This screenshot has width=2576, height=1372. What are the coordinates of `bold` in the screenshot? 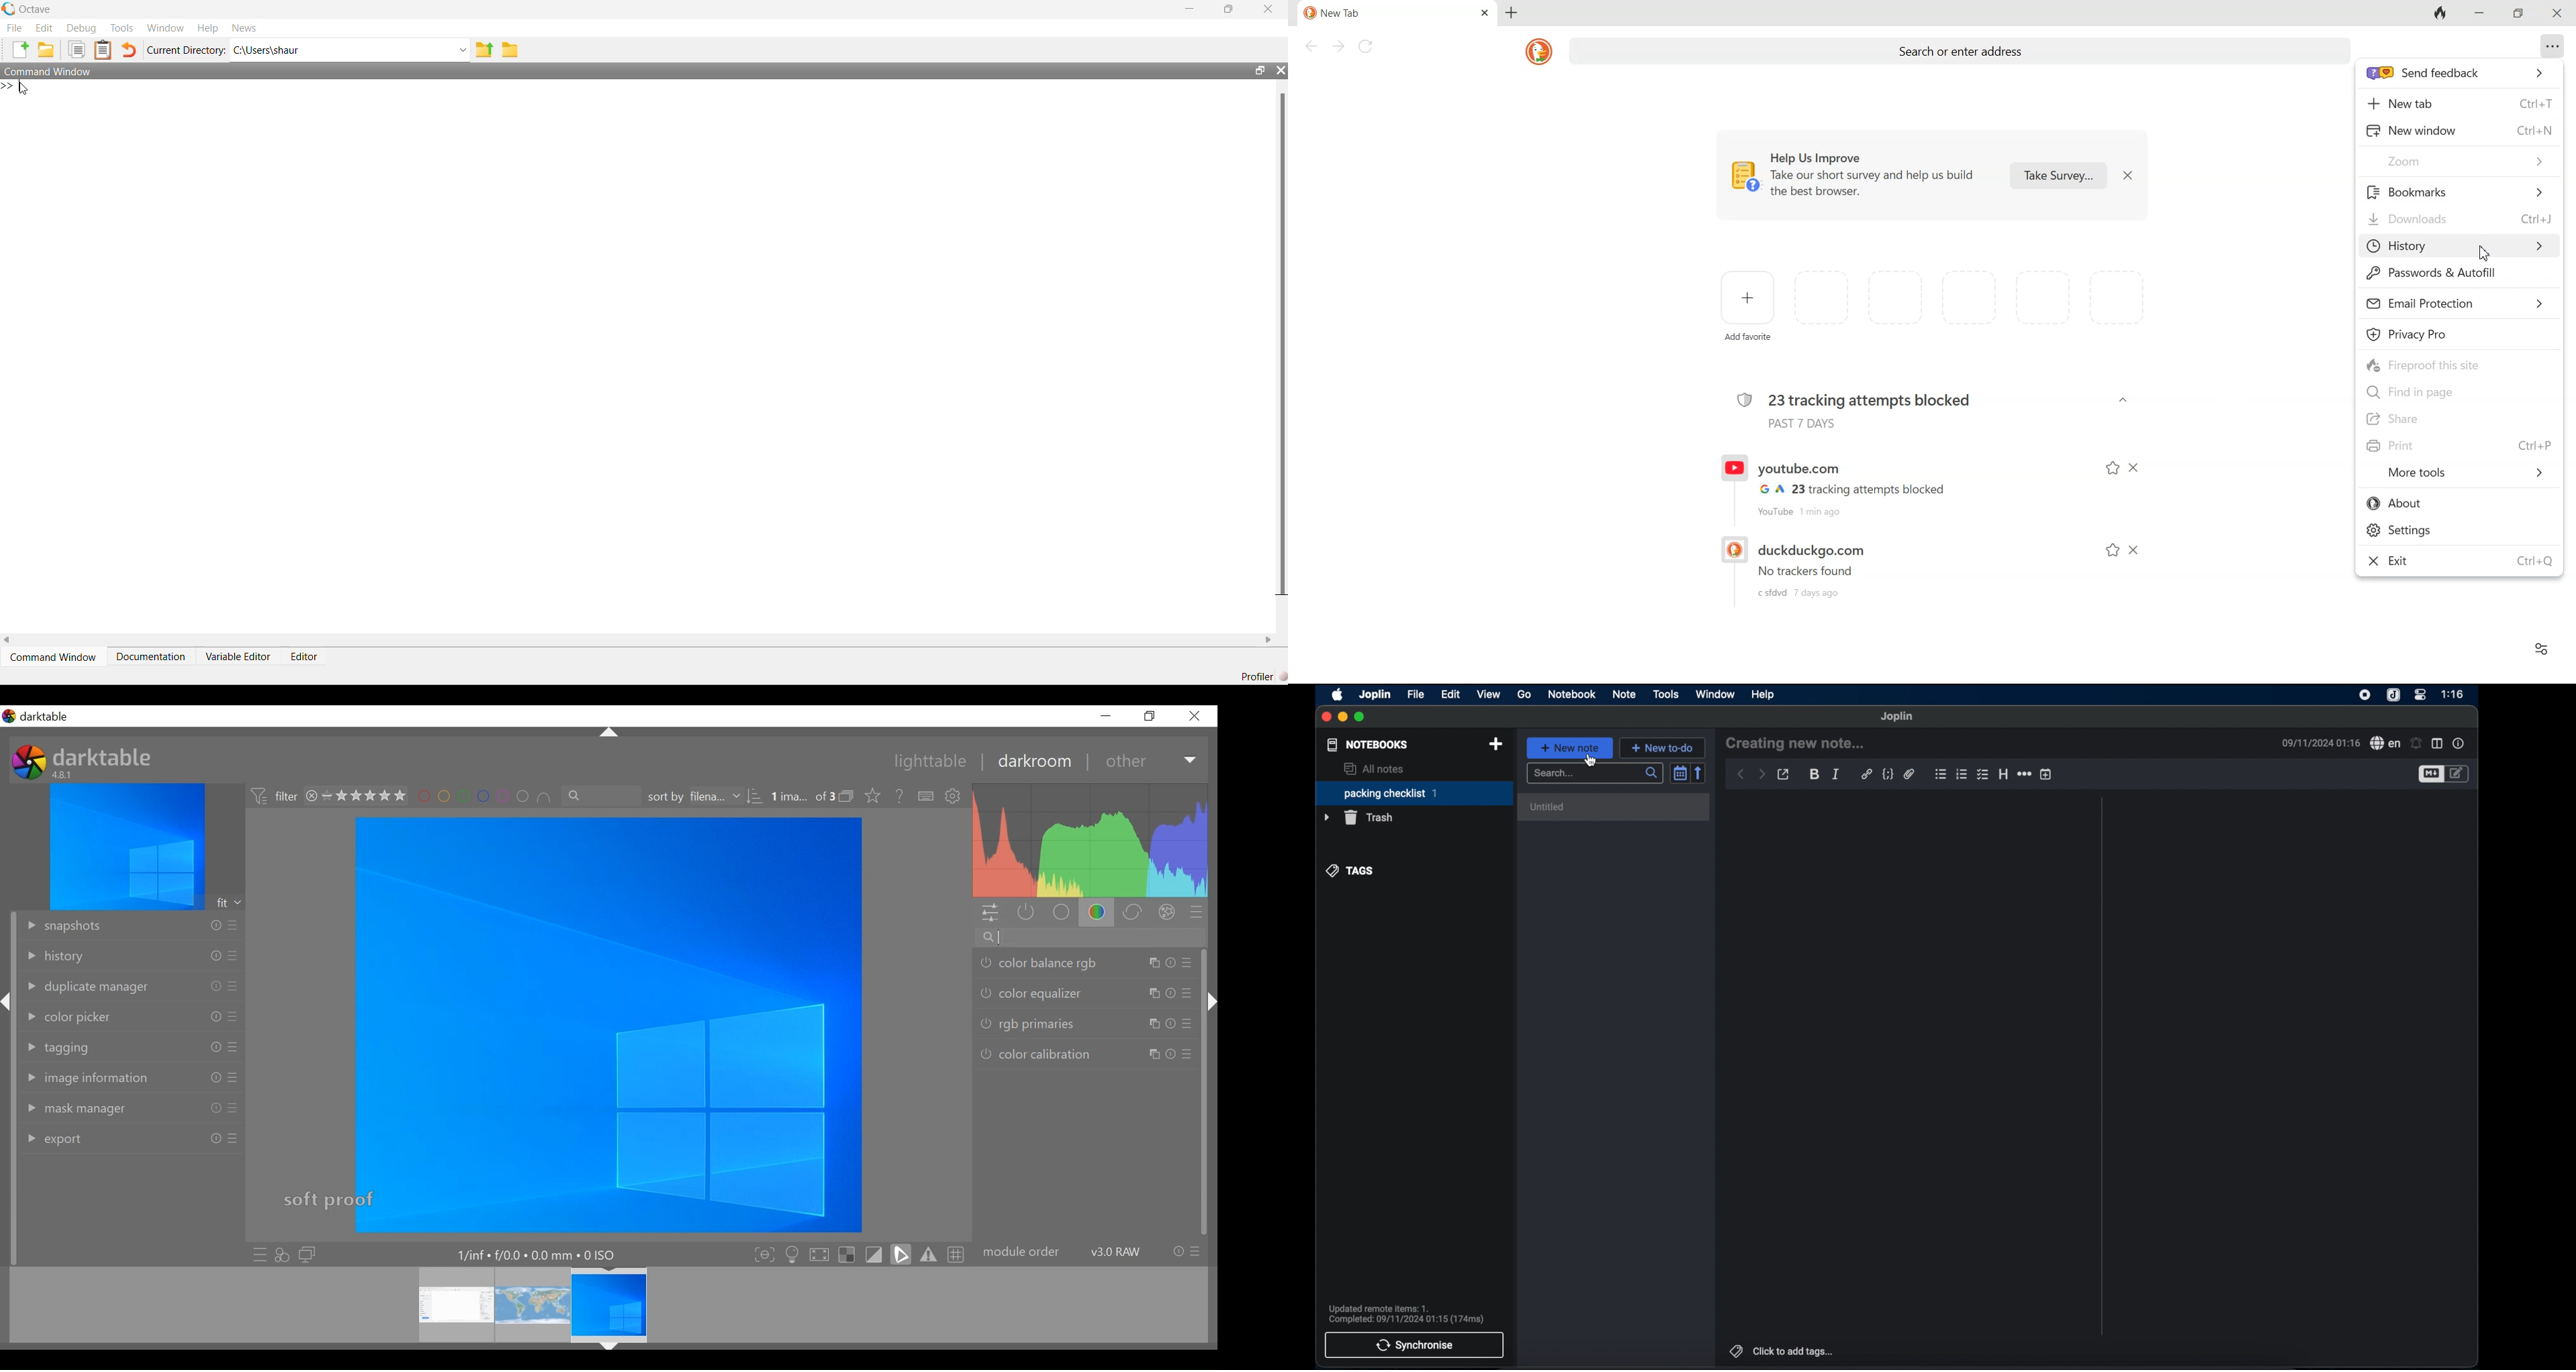 It's located at (1814, 774).